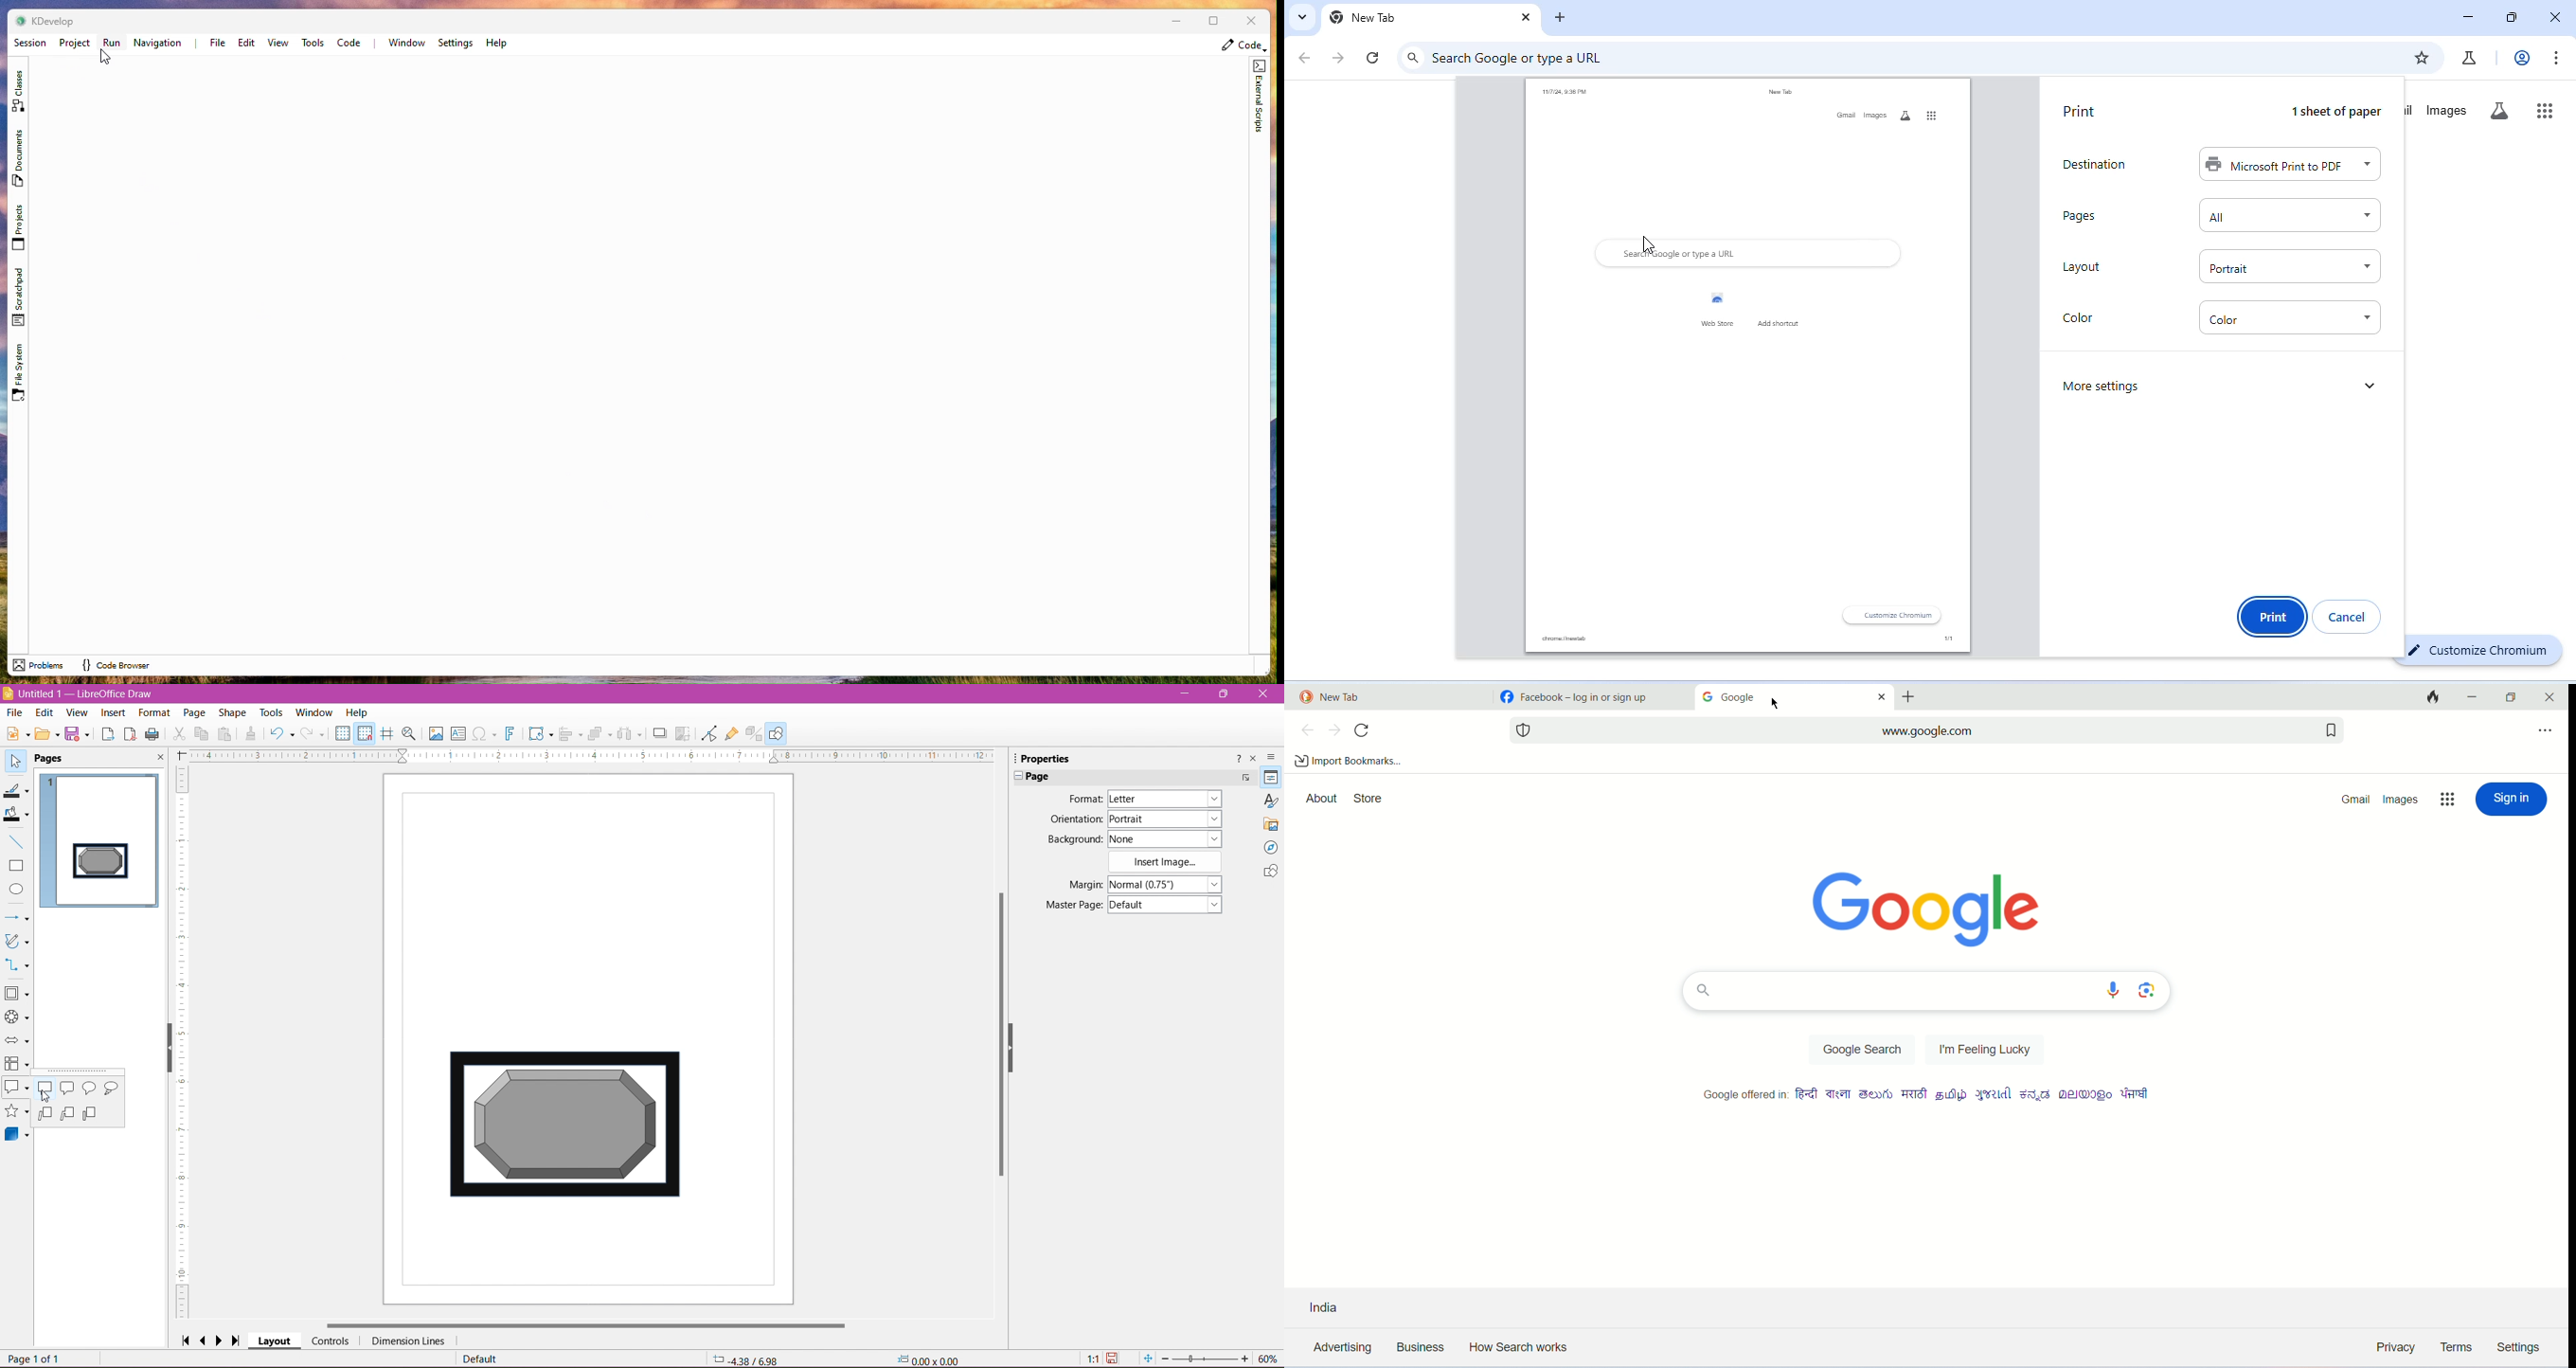 This screenshot has width=2576, height=1372. I want to click on Snap to Grid, so click(365, 734).